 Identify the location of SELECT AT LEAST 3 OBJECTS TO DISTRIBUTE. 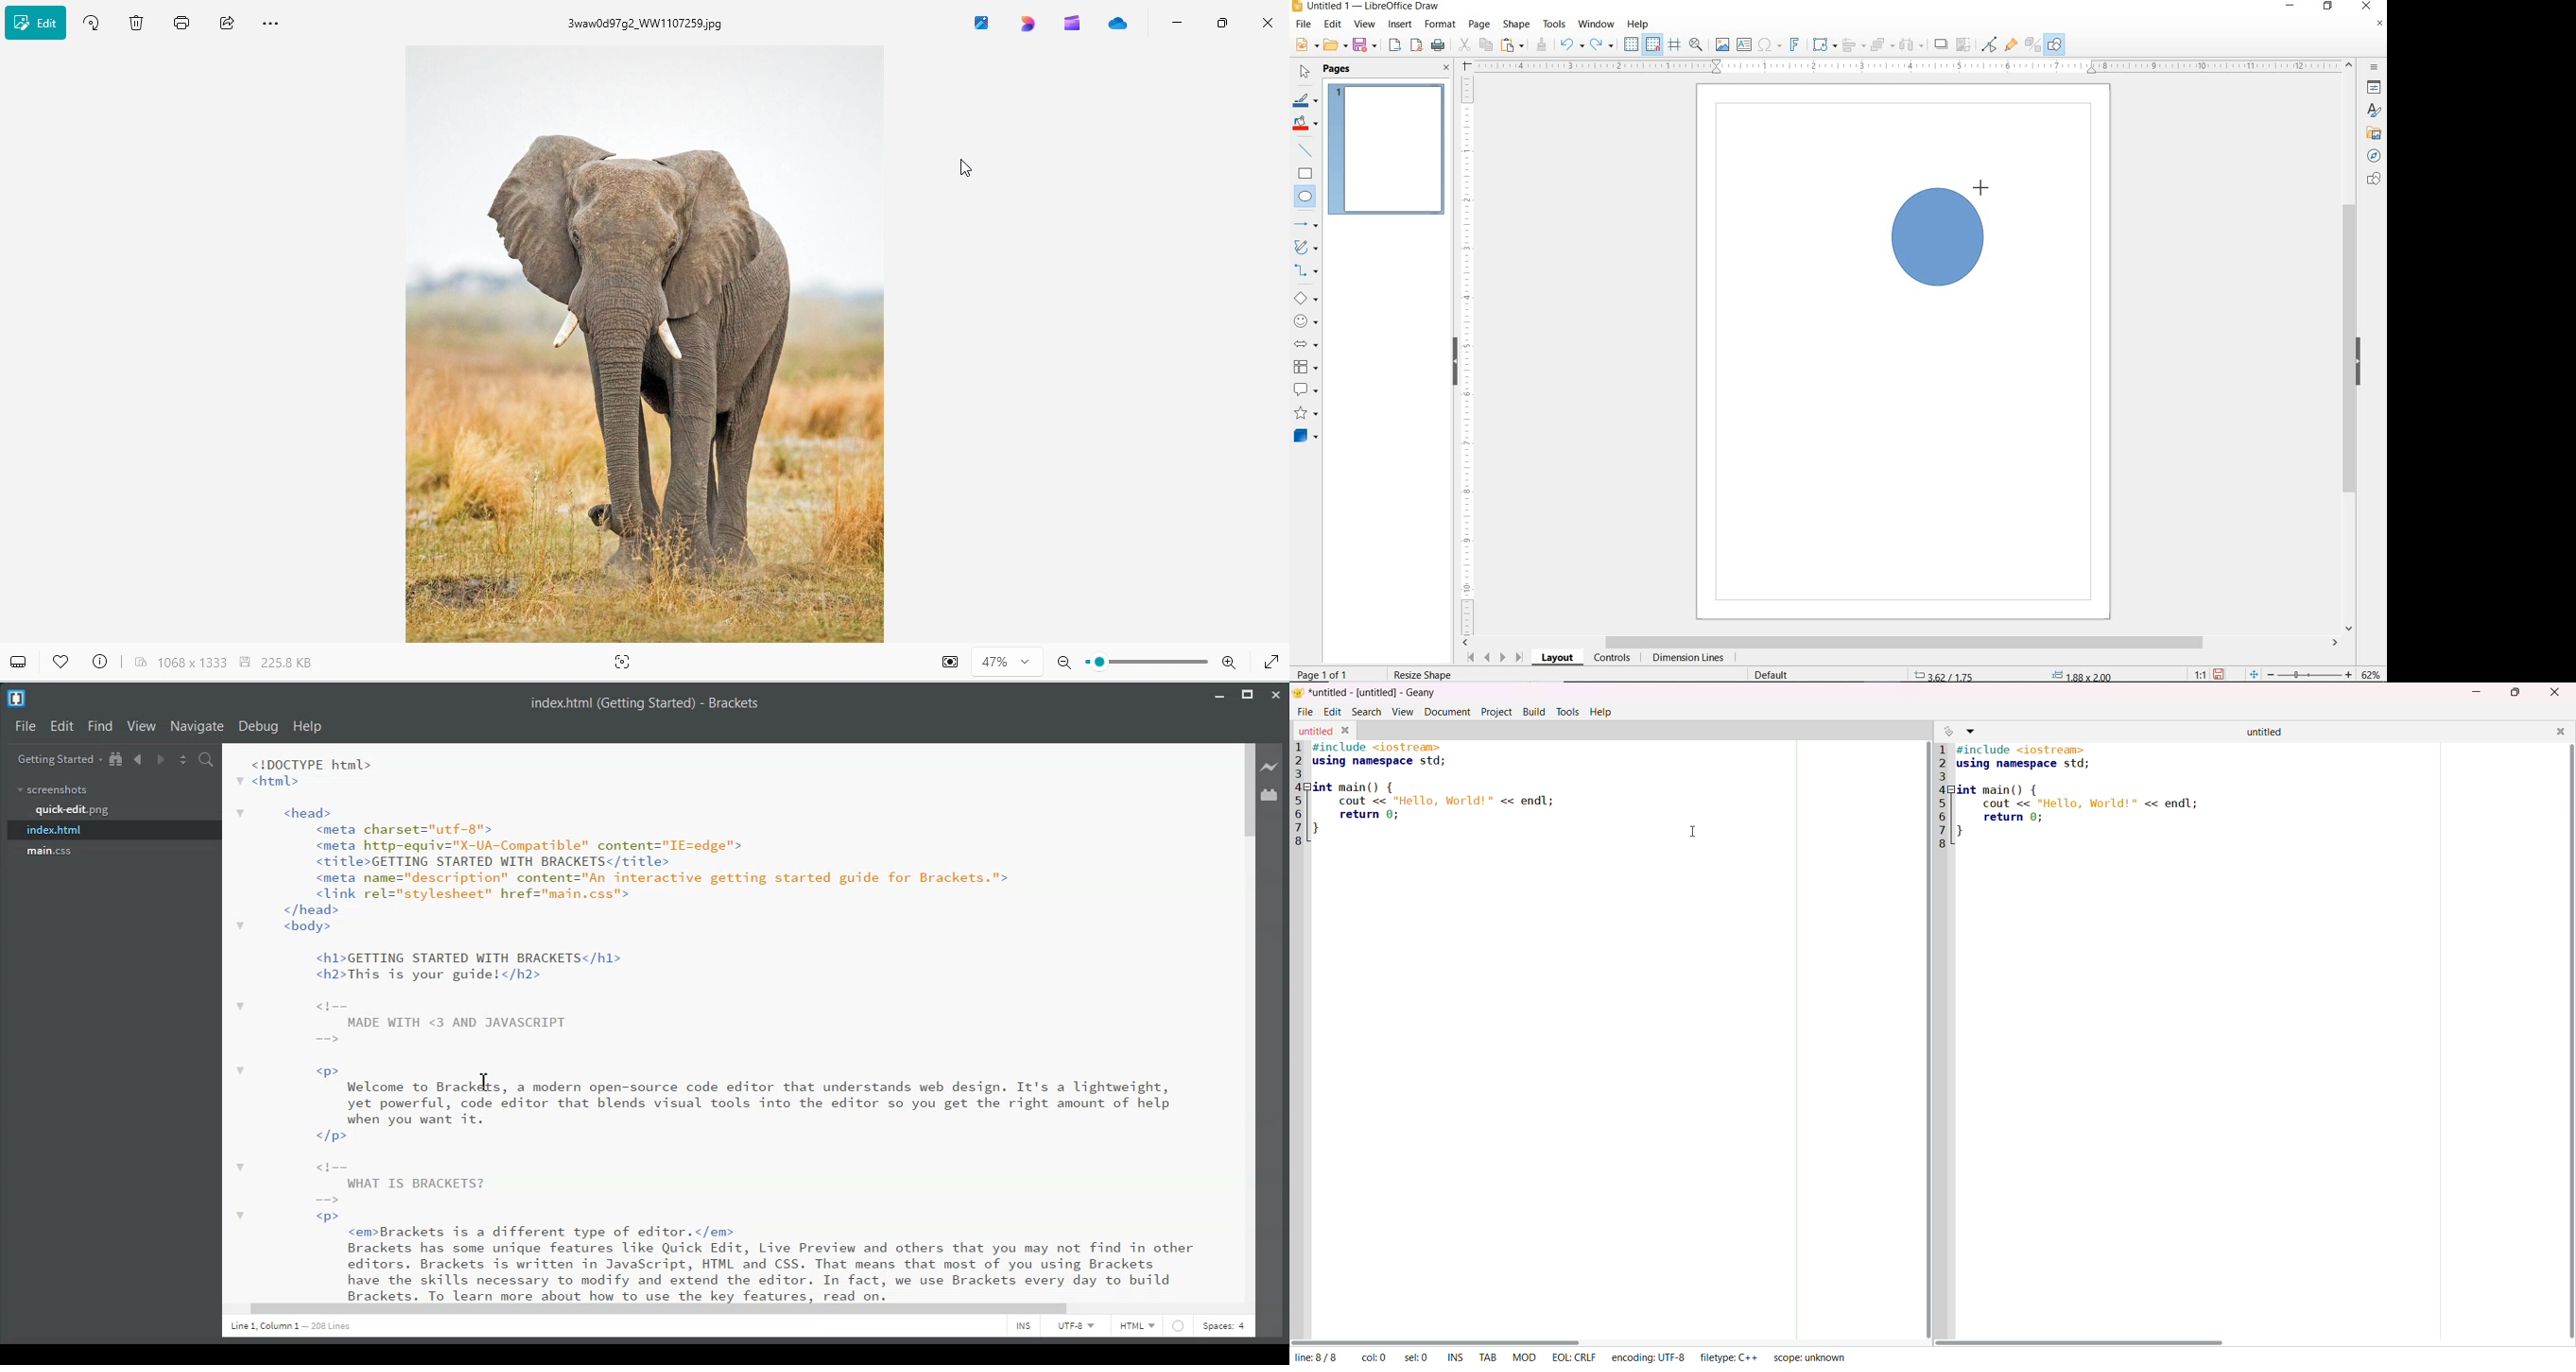
(1912, 44).